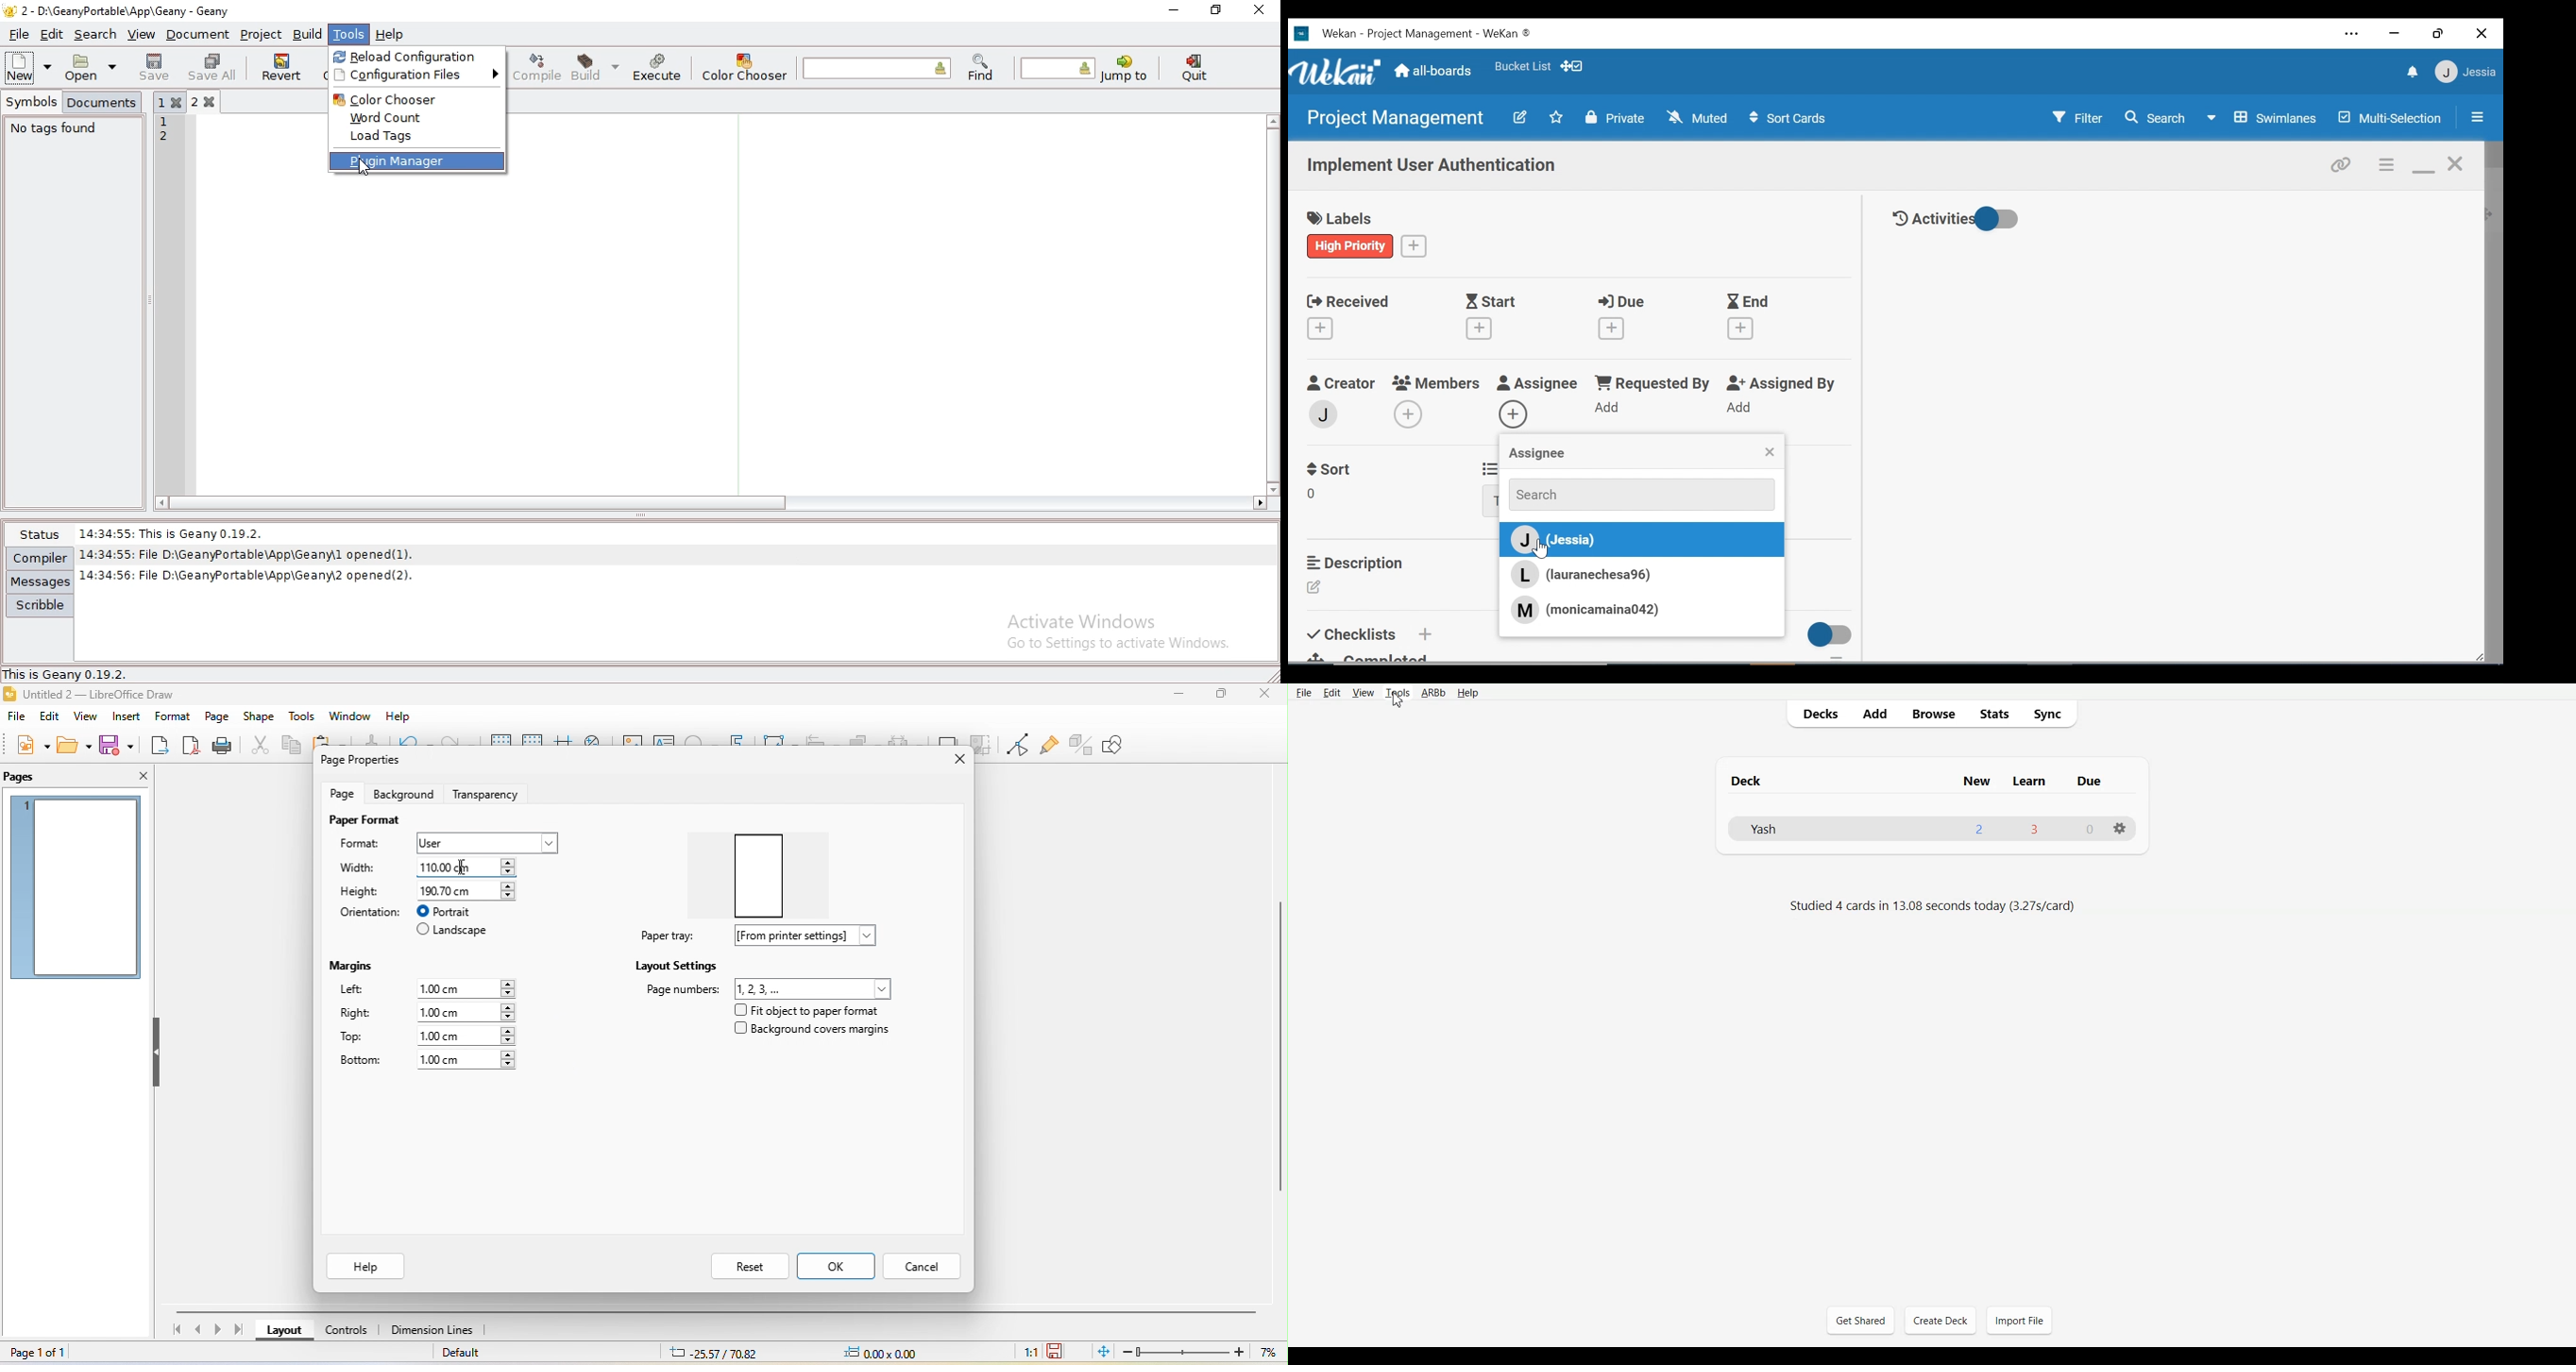 Image resolution: width=2576 pixels, height=1372 pixels. What do you see at coordinates (1491, 502) in the screenshot?
I see `List Dropdown menu` at bounding box center [1491, 502].